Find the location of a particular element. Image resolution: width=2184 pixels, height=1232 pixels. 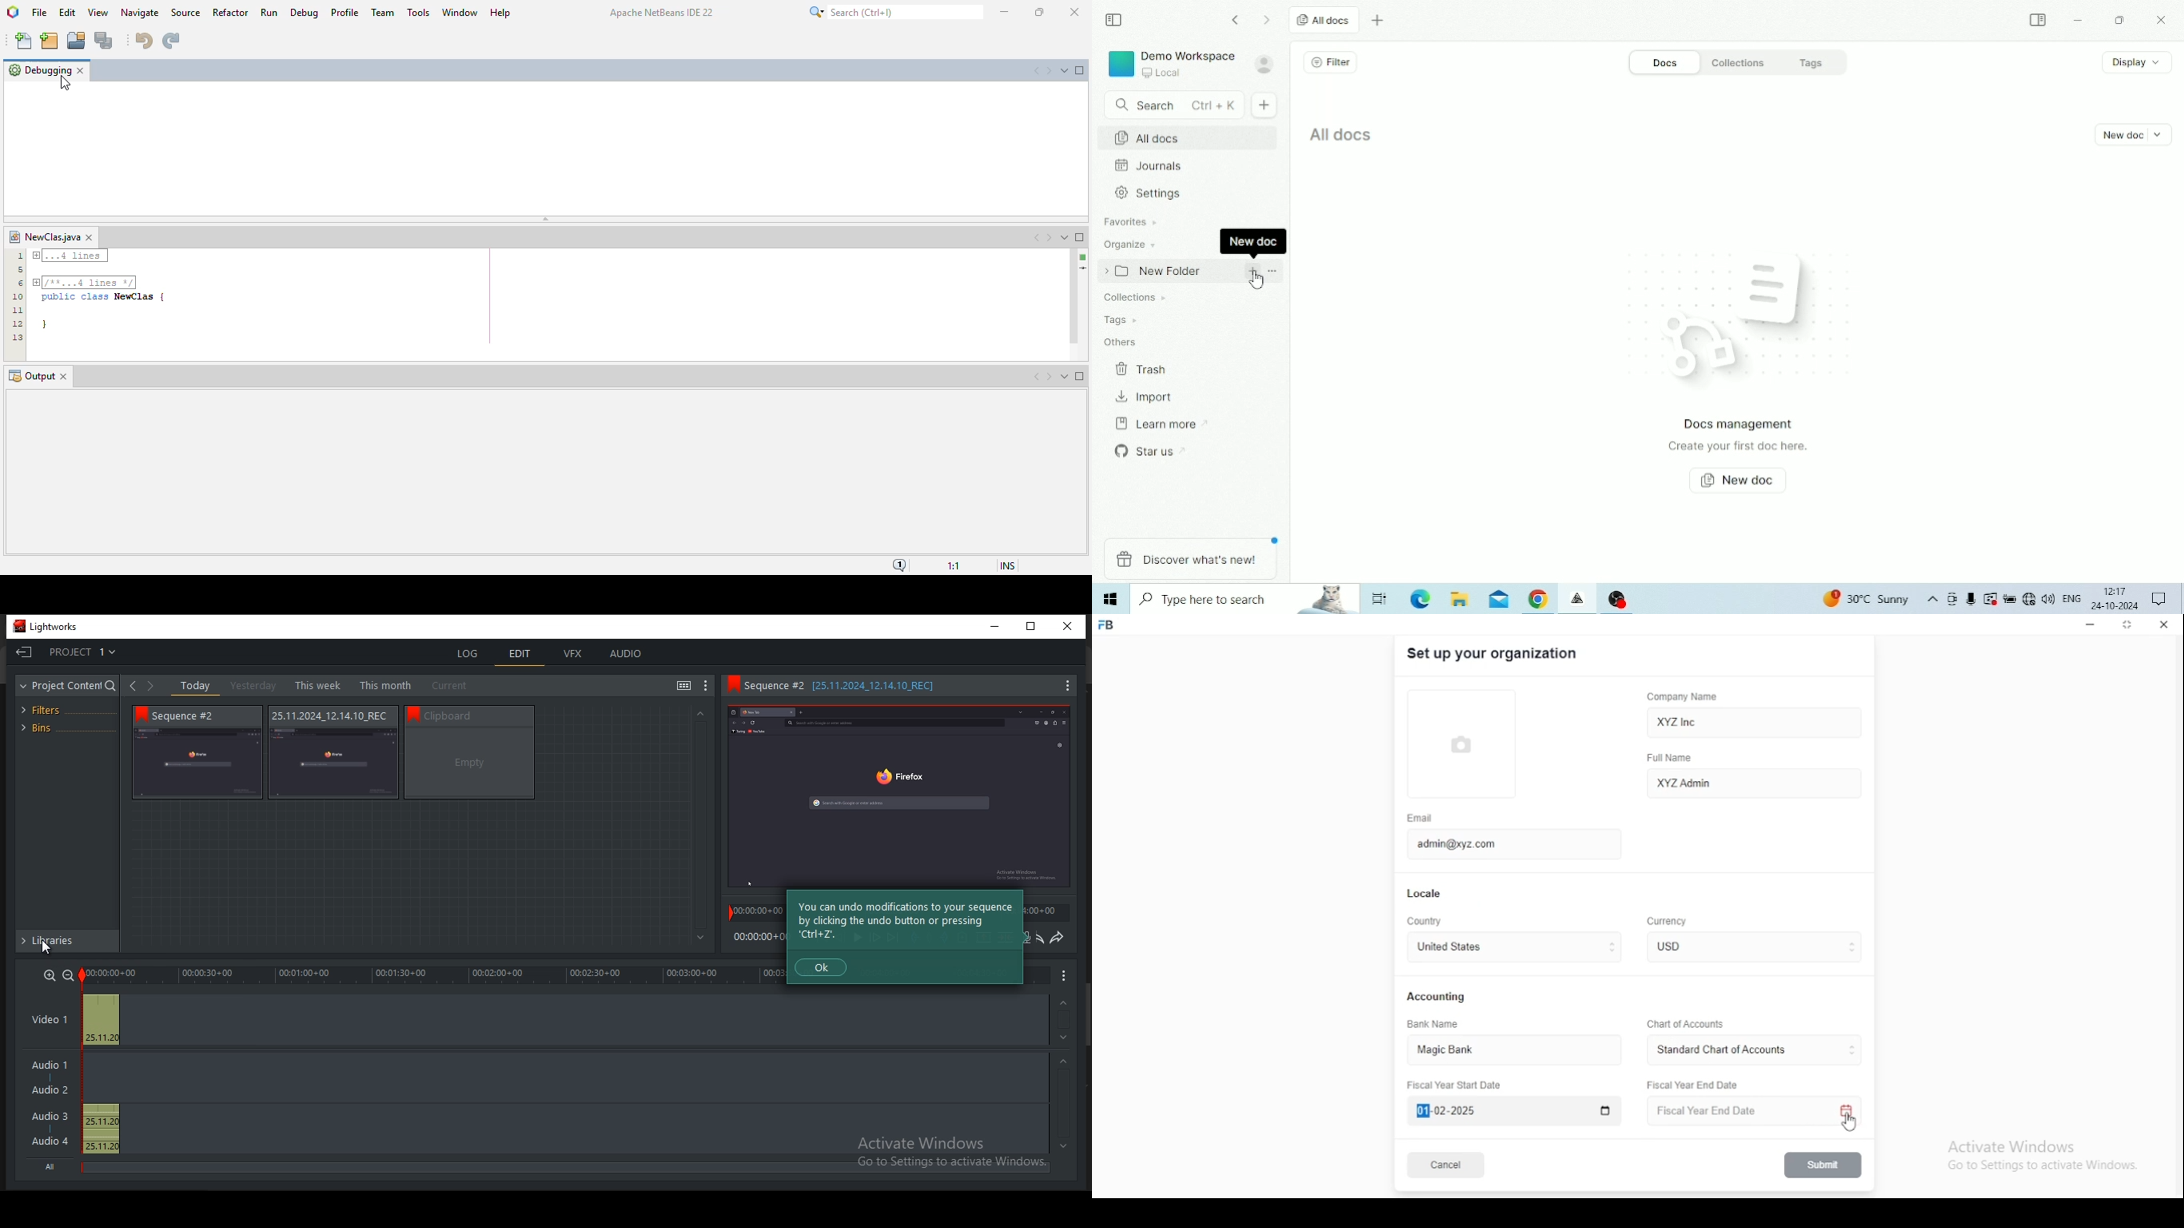

currency is located at coordinates (1680, 947).